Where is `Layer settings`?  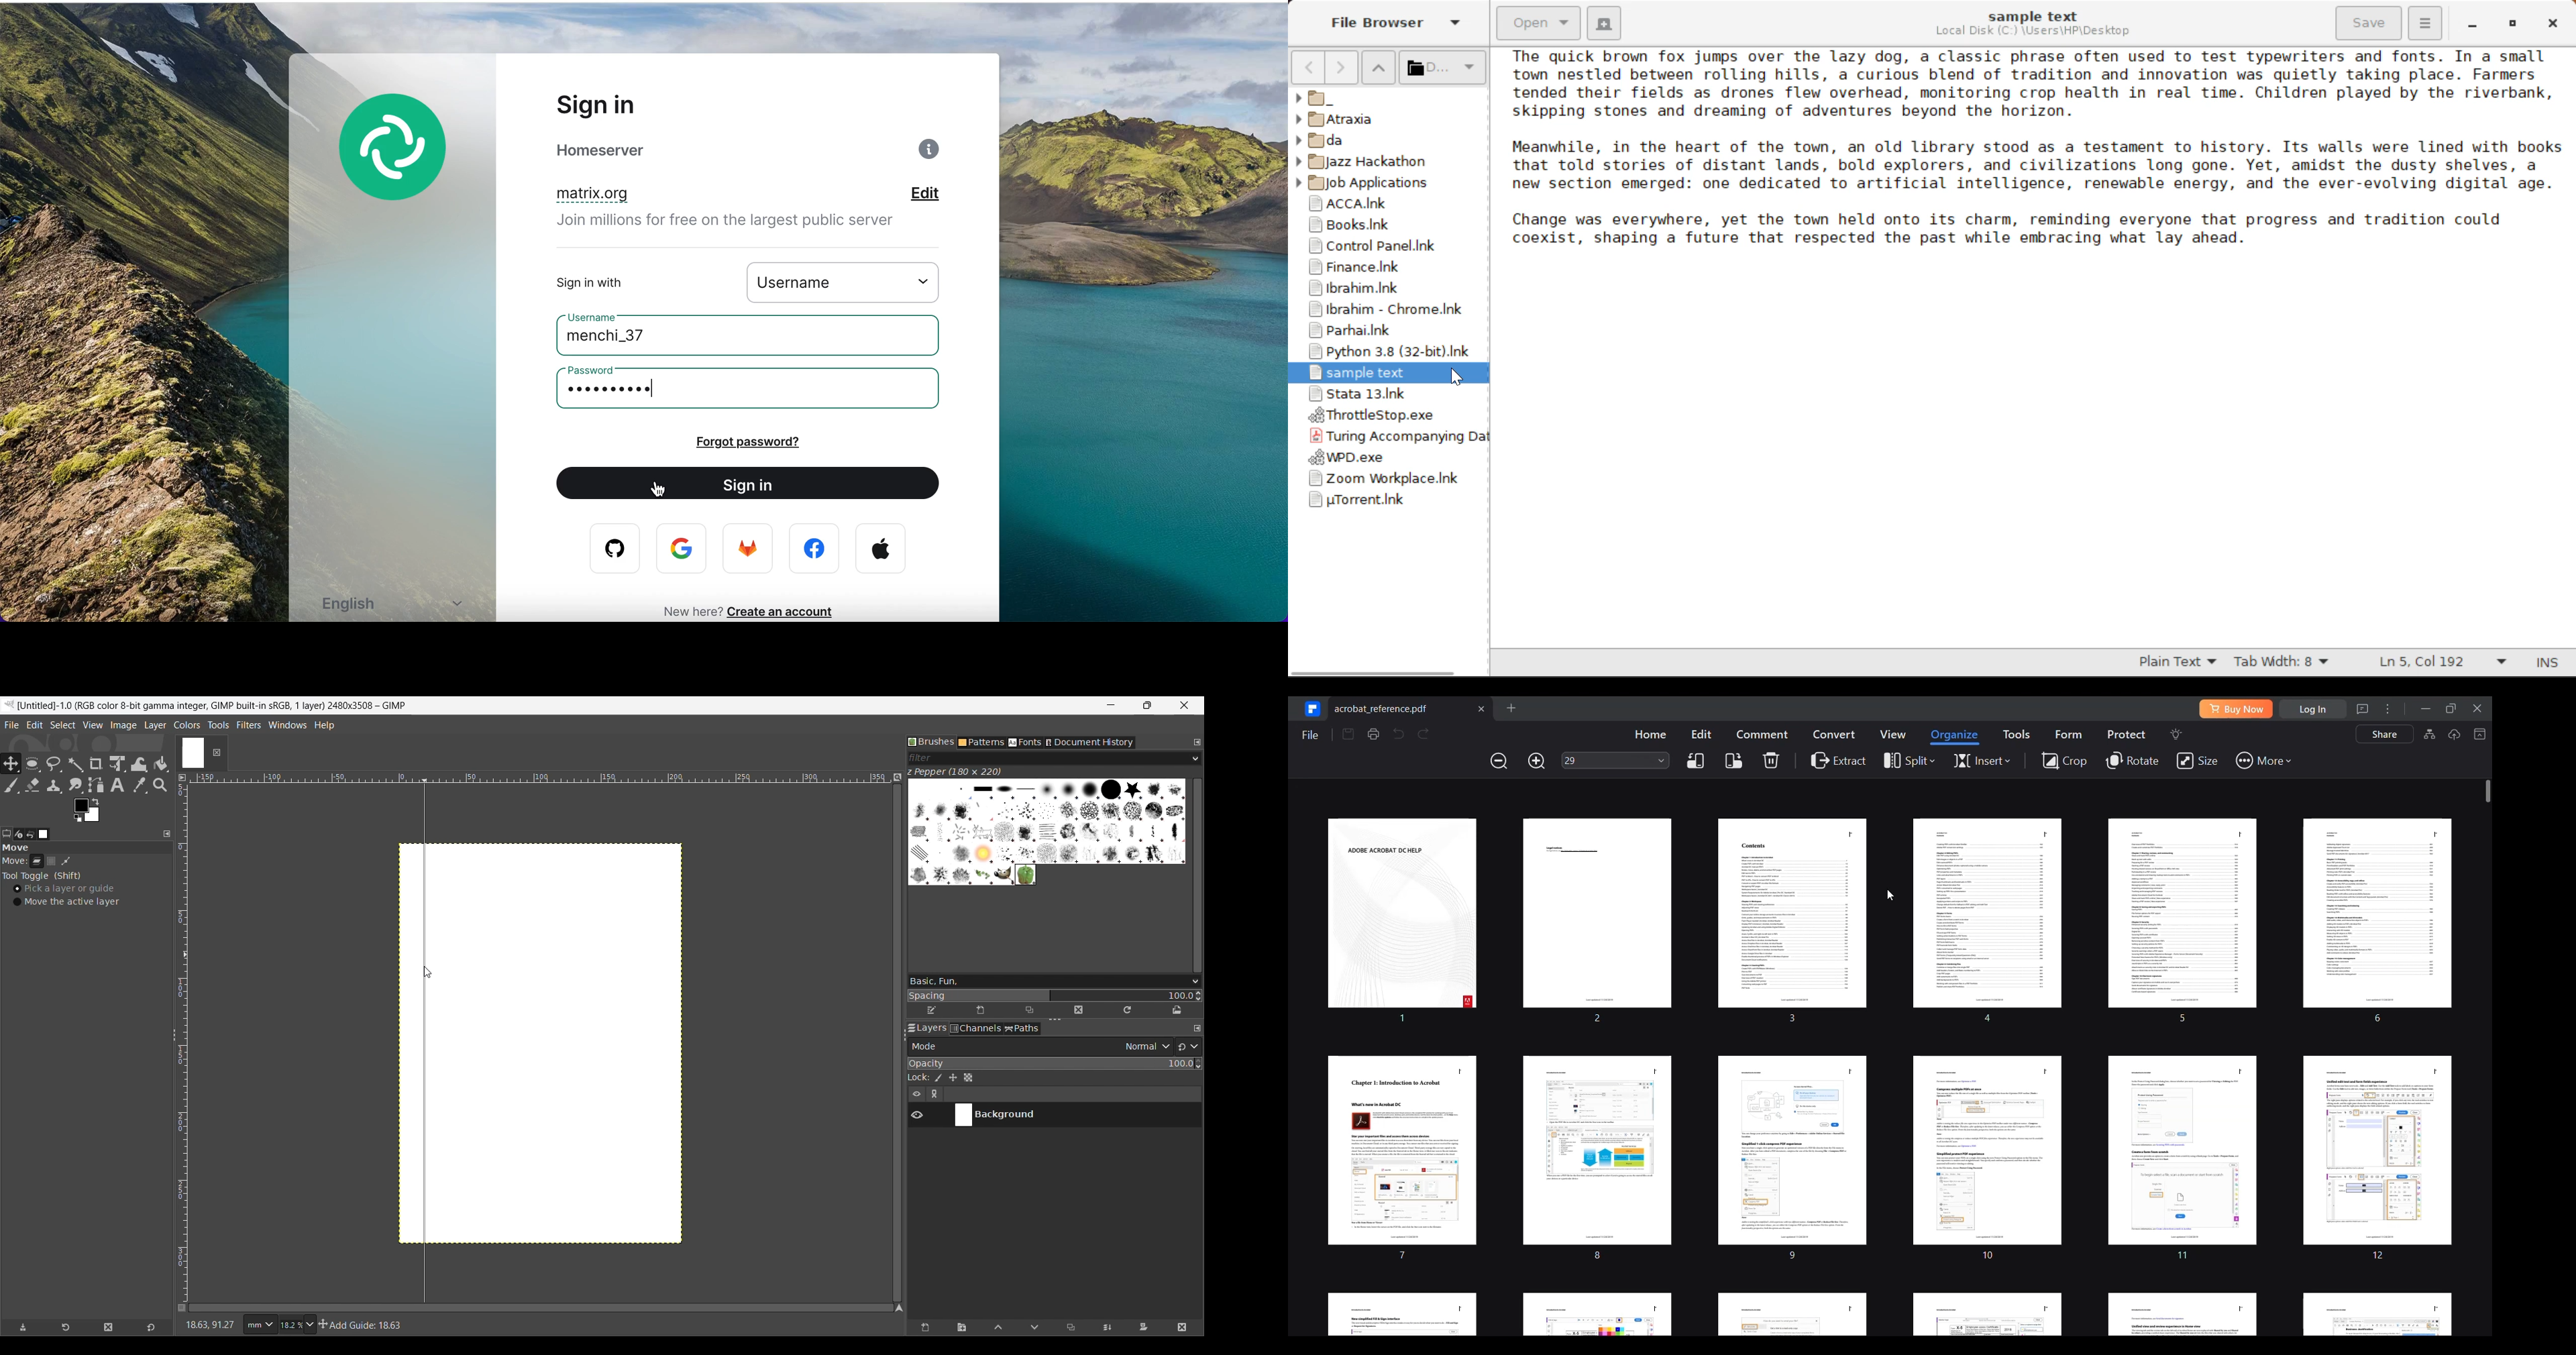
Layer settings is located at coordinates (927, 1094).